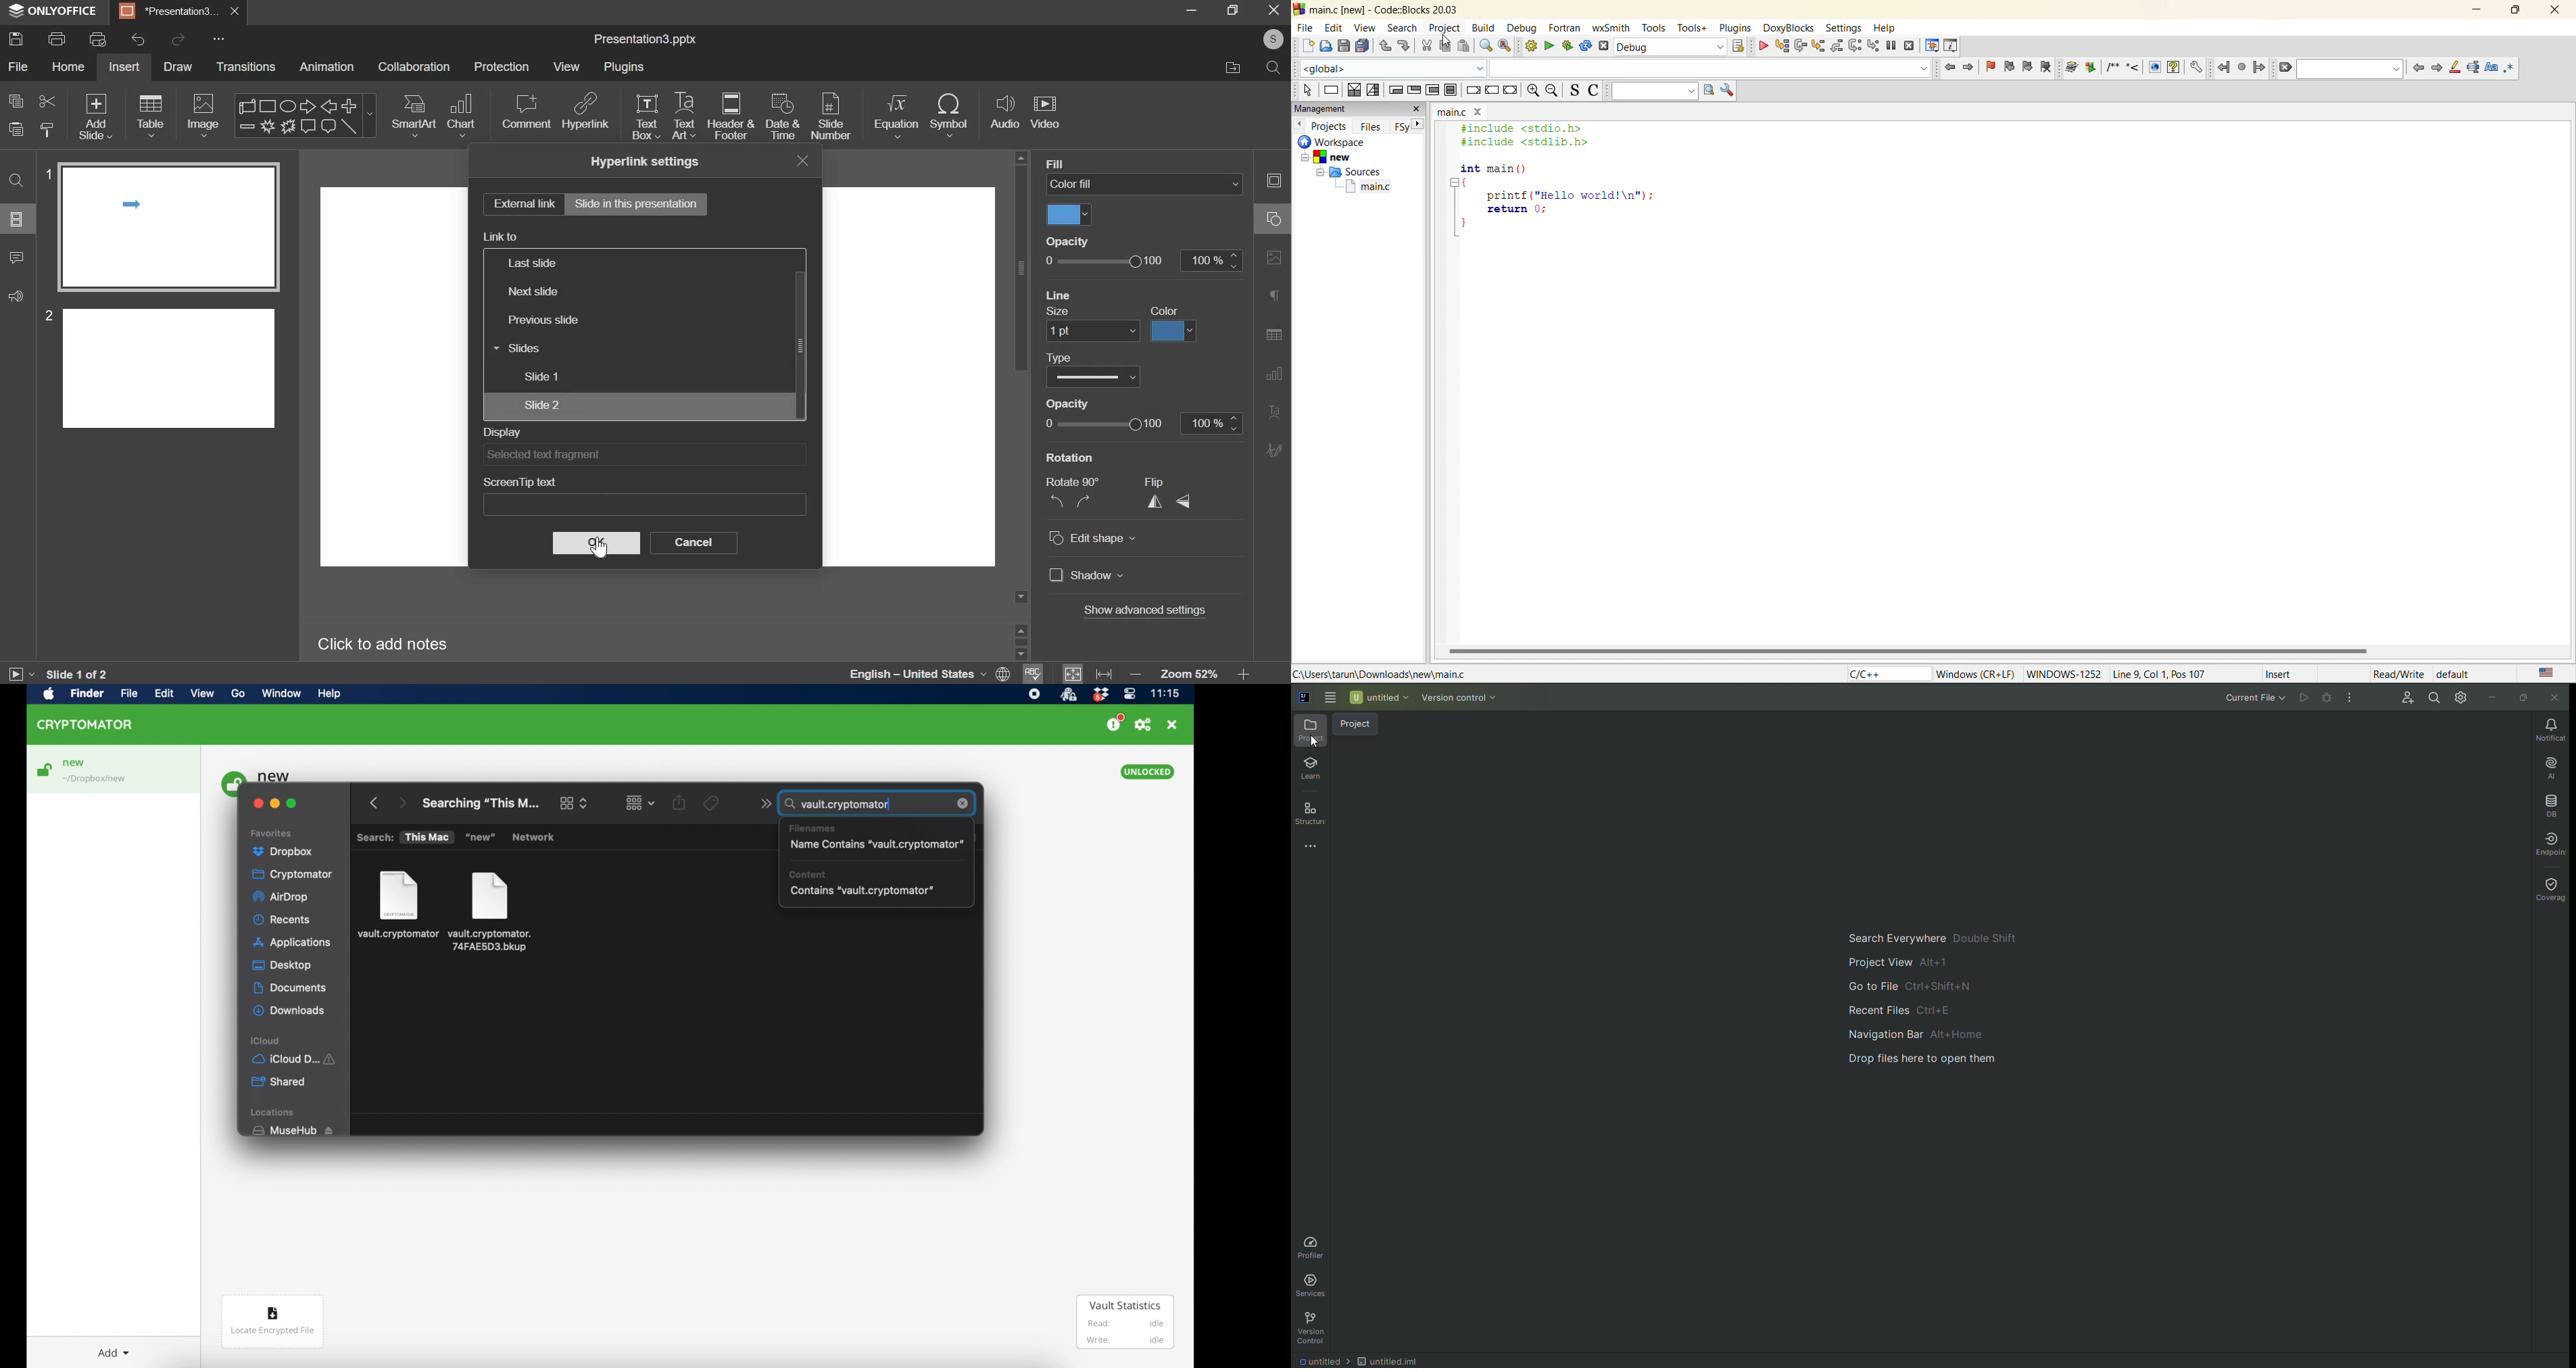 This screenshot has height=1372, width=2576. Describe the element at coordinates (1081, 163) in the screenshot. I see `background` at that location.